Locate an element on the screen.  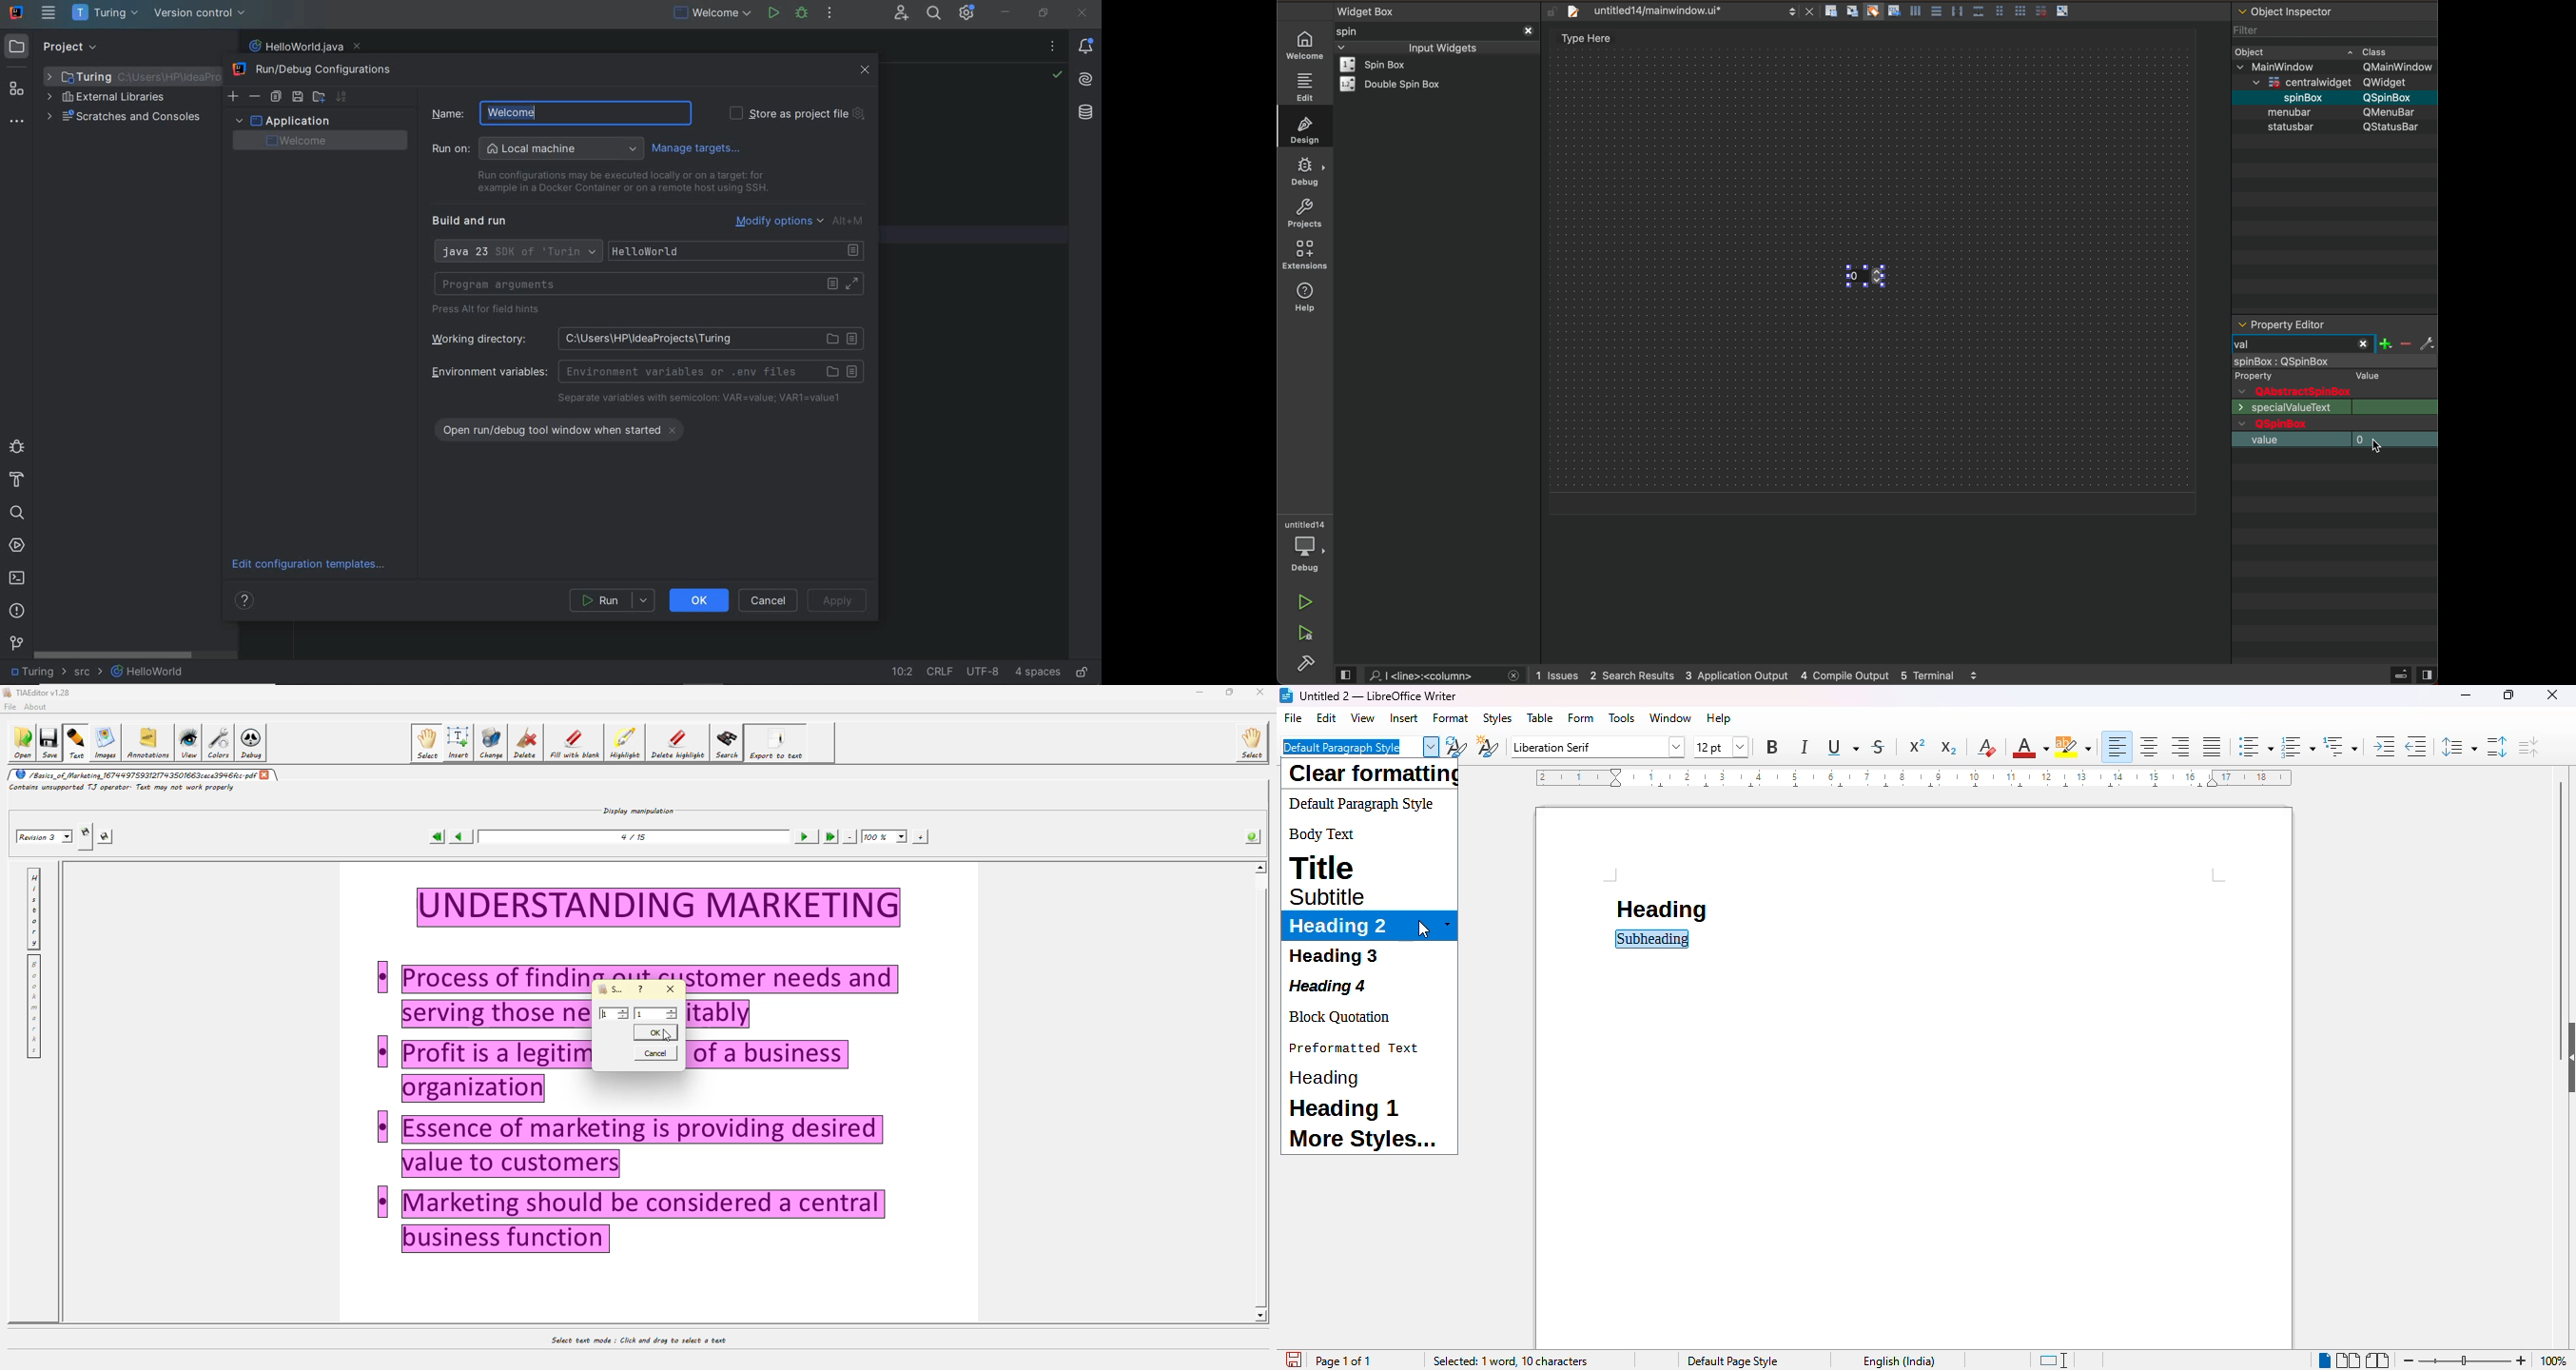
RESTORE DOWN is located at coordinates (1044, 12).